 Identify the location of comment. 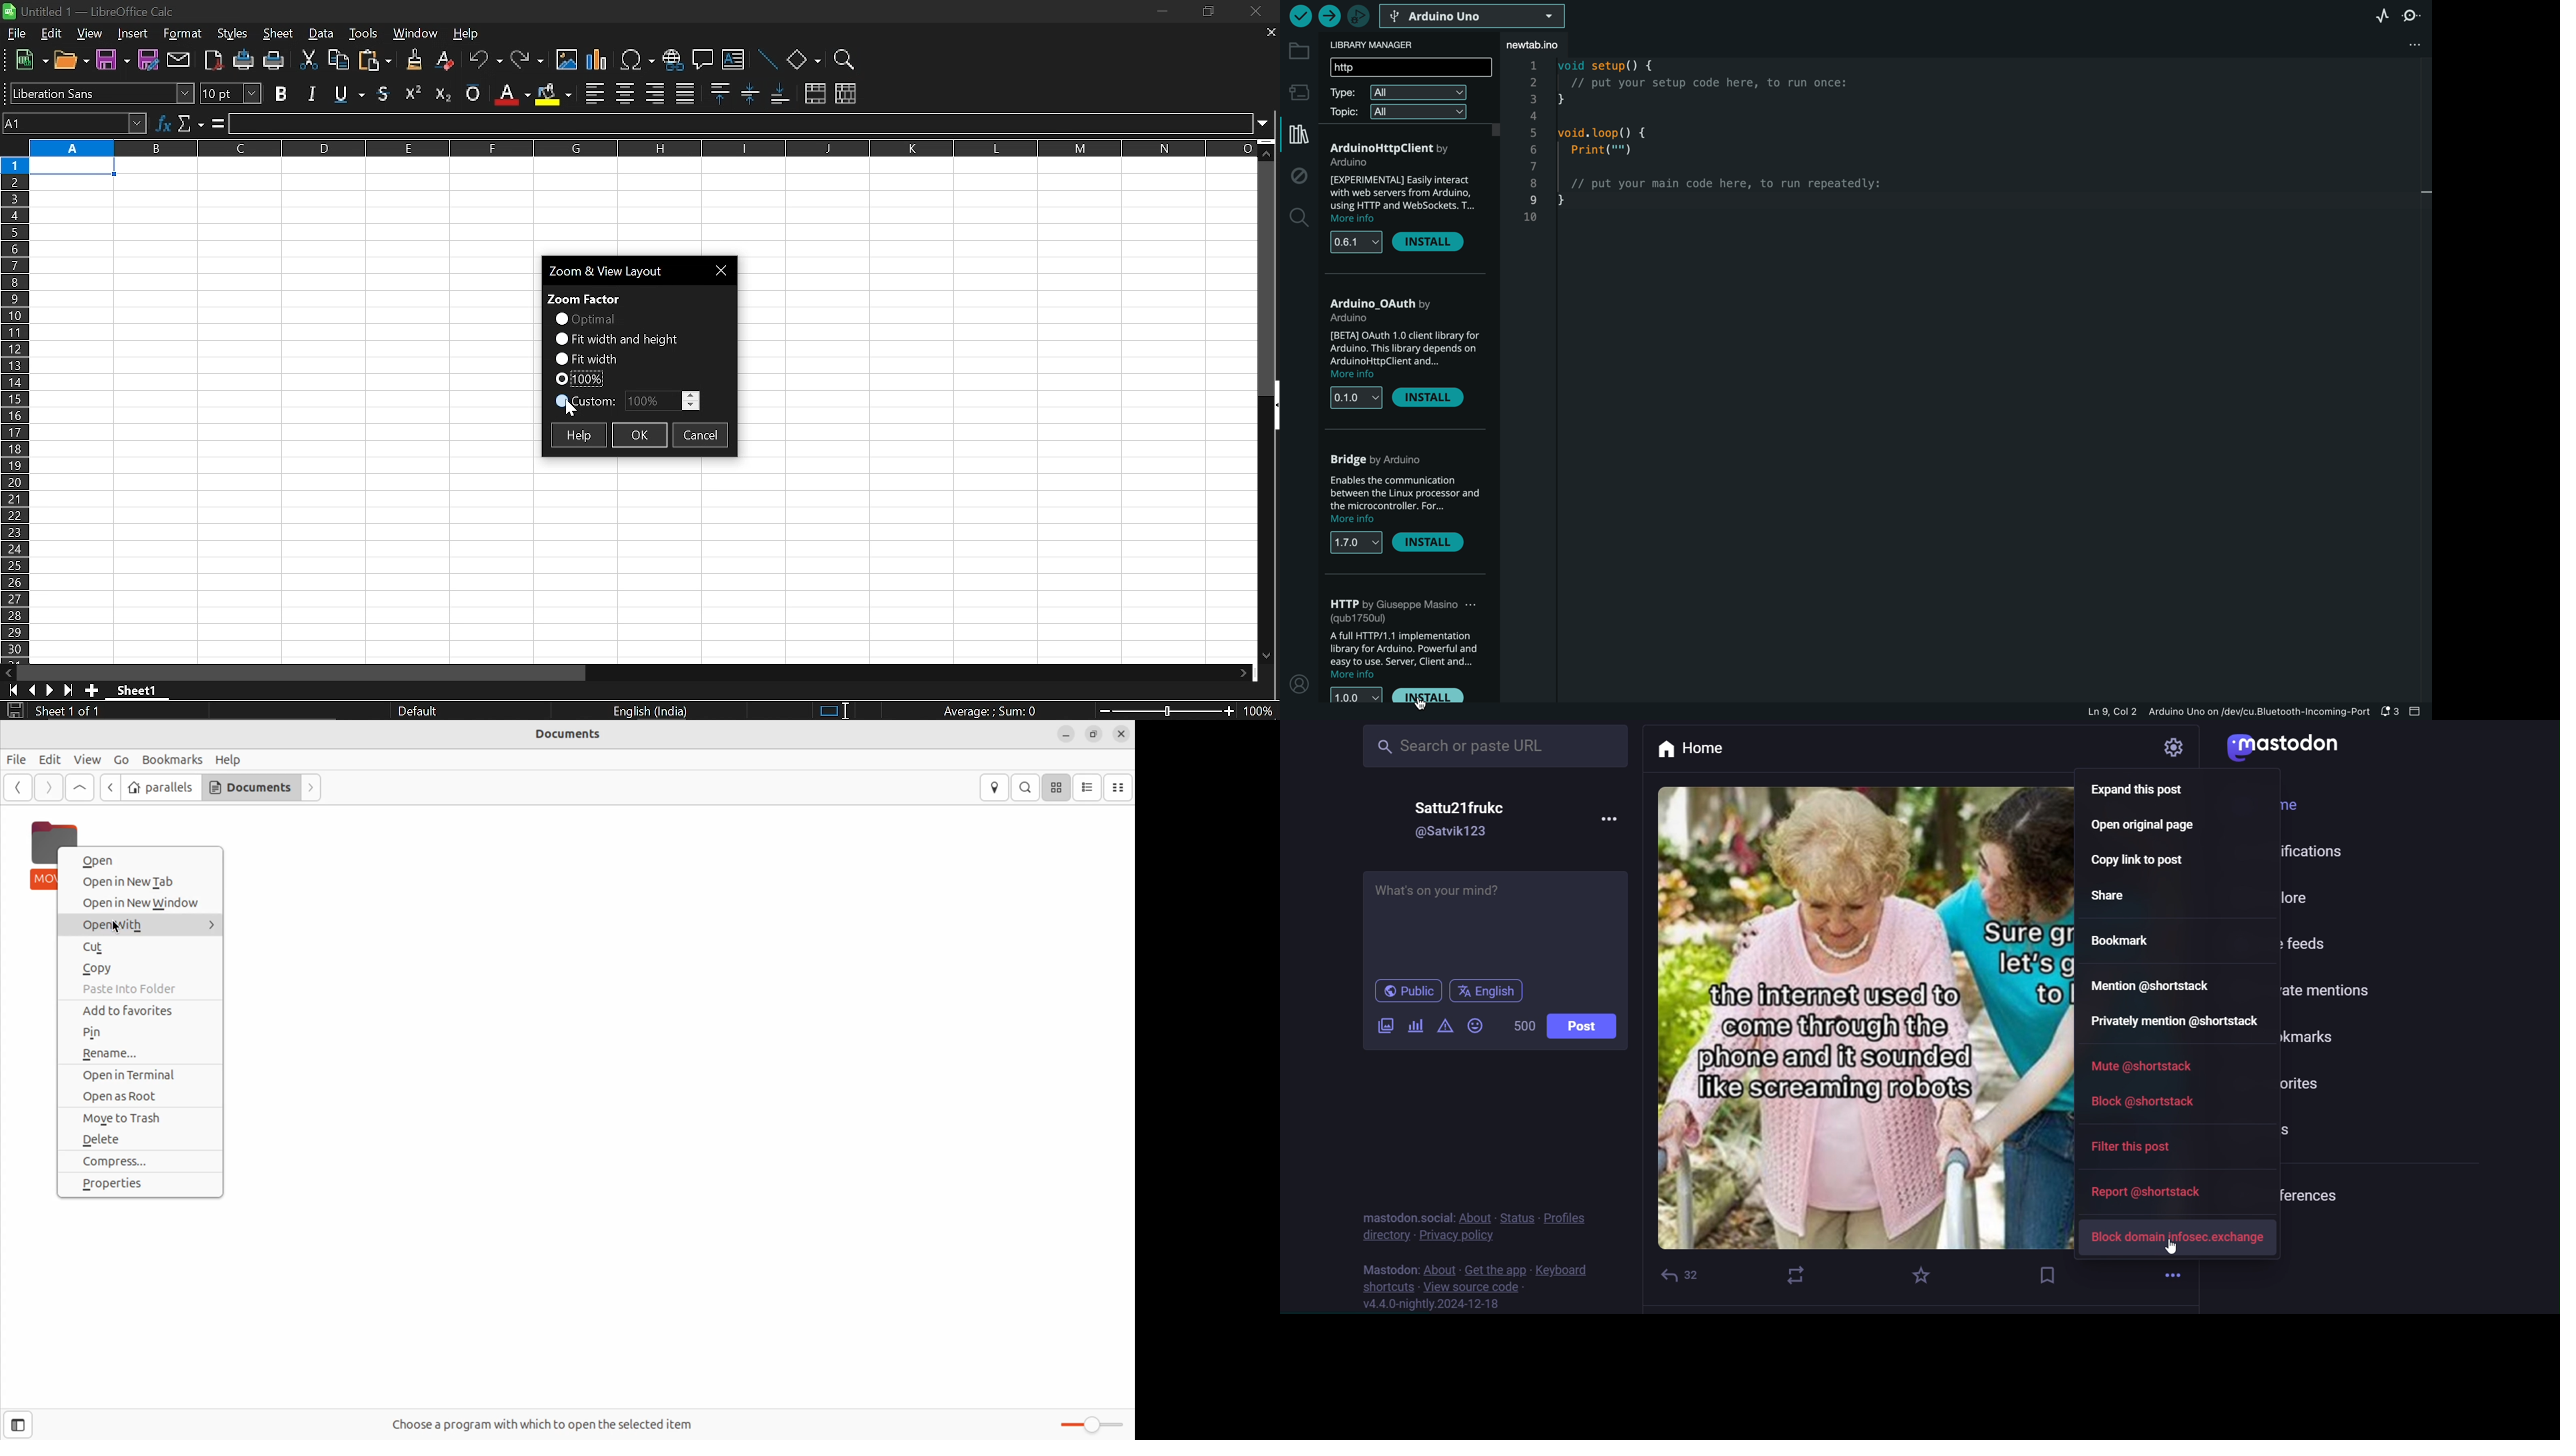
(703, 62).